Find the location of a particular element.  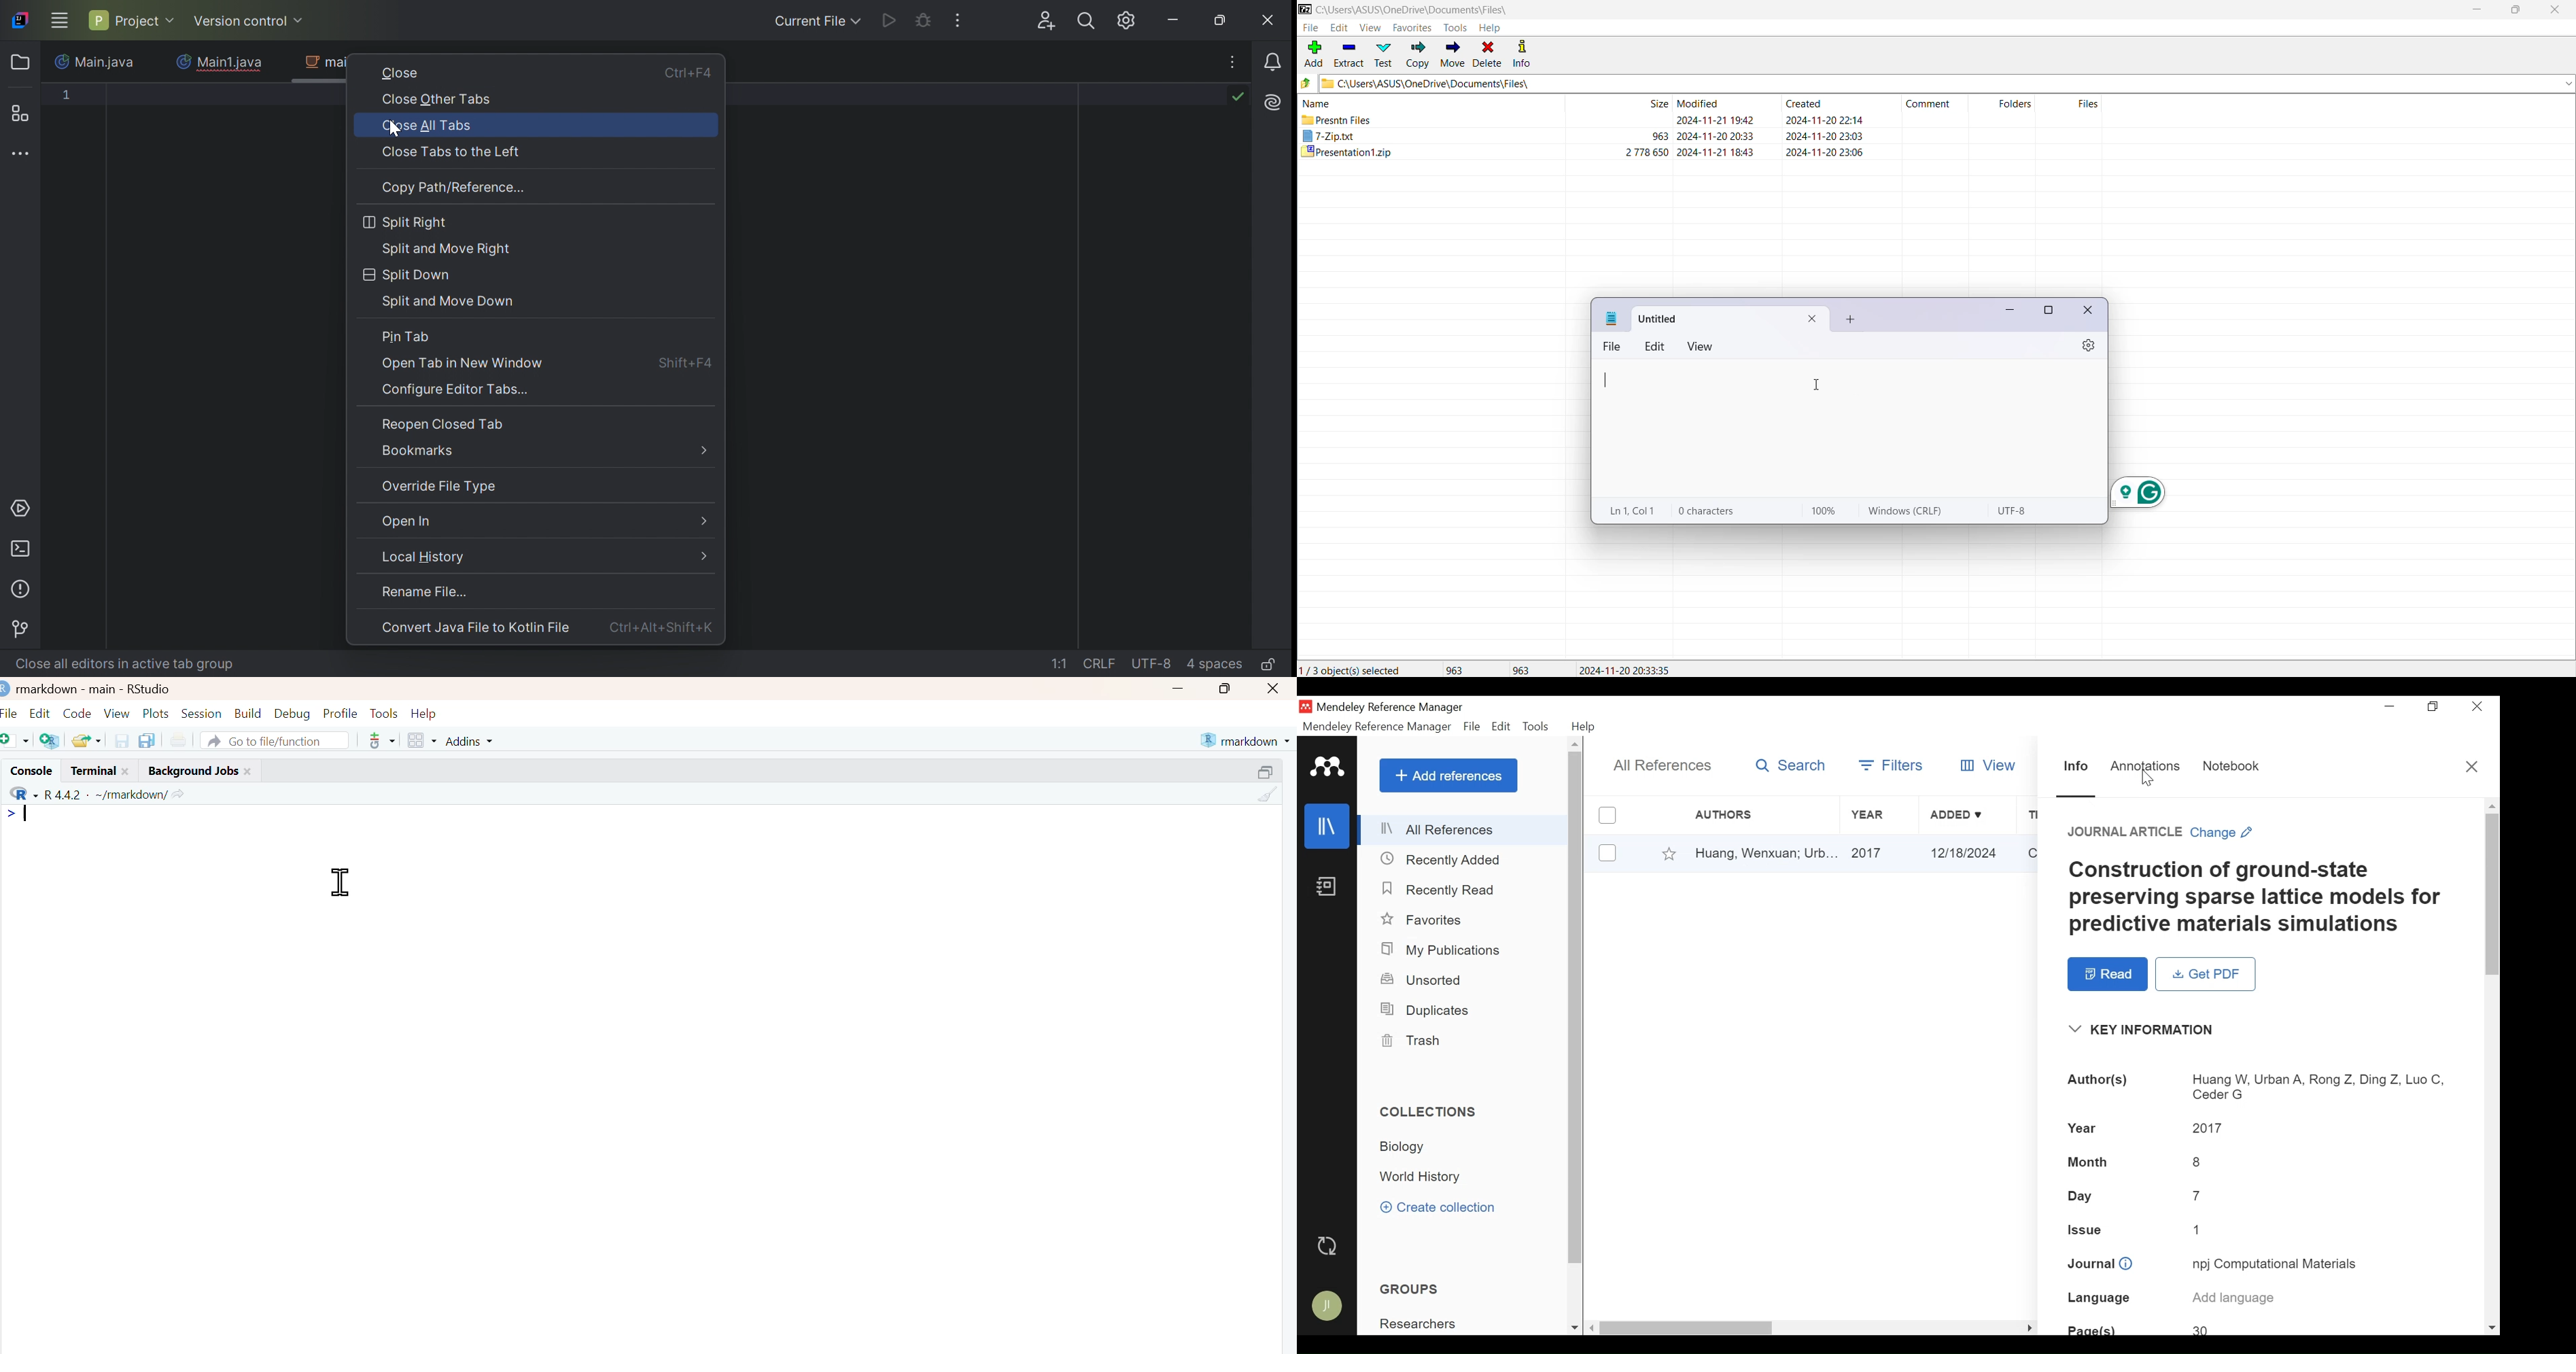

close is located at coordinates (1276, 688).